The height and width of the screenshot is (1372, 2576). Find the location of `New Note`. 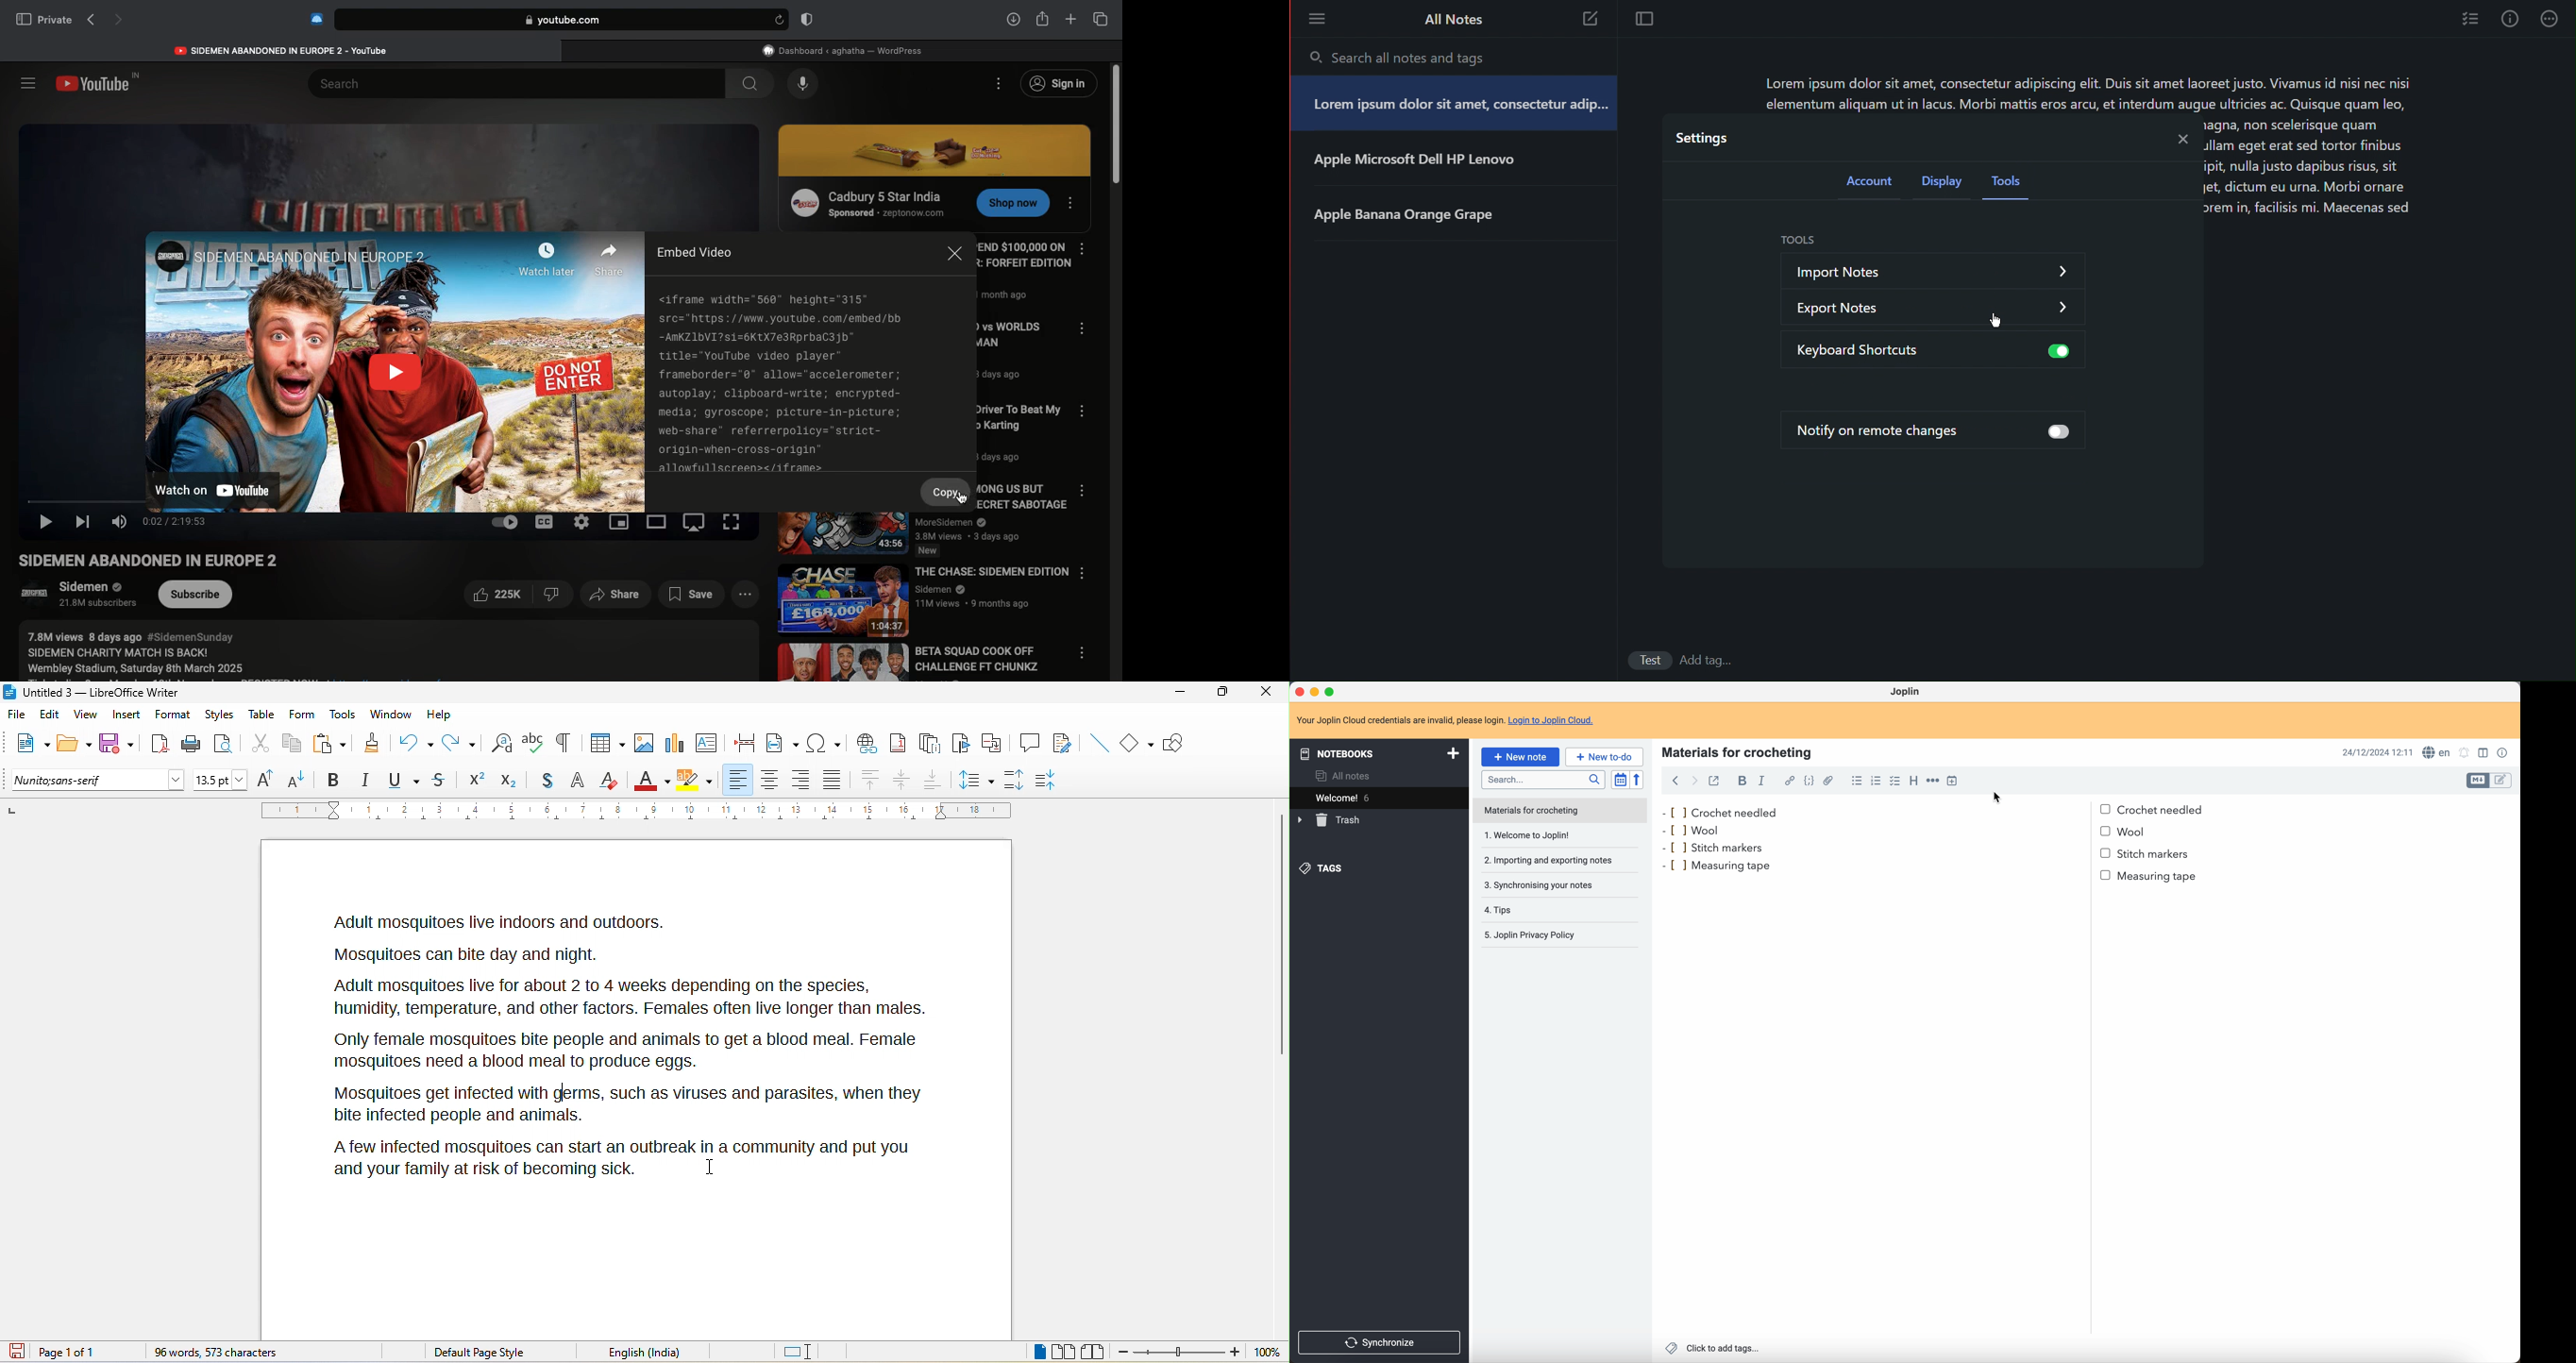

New Note is located at coordinates (1592, 19).